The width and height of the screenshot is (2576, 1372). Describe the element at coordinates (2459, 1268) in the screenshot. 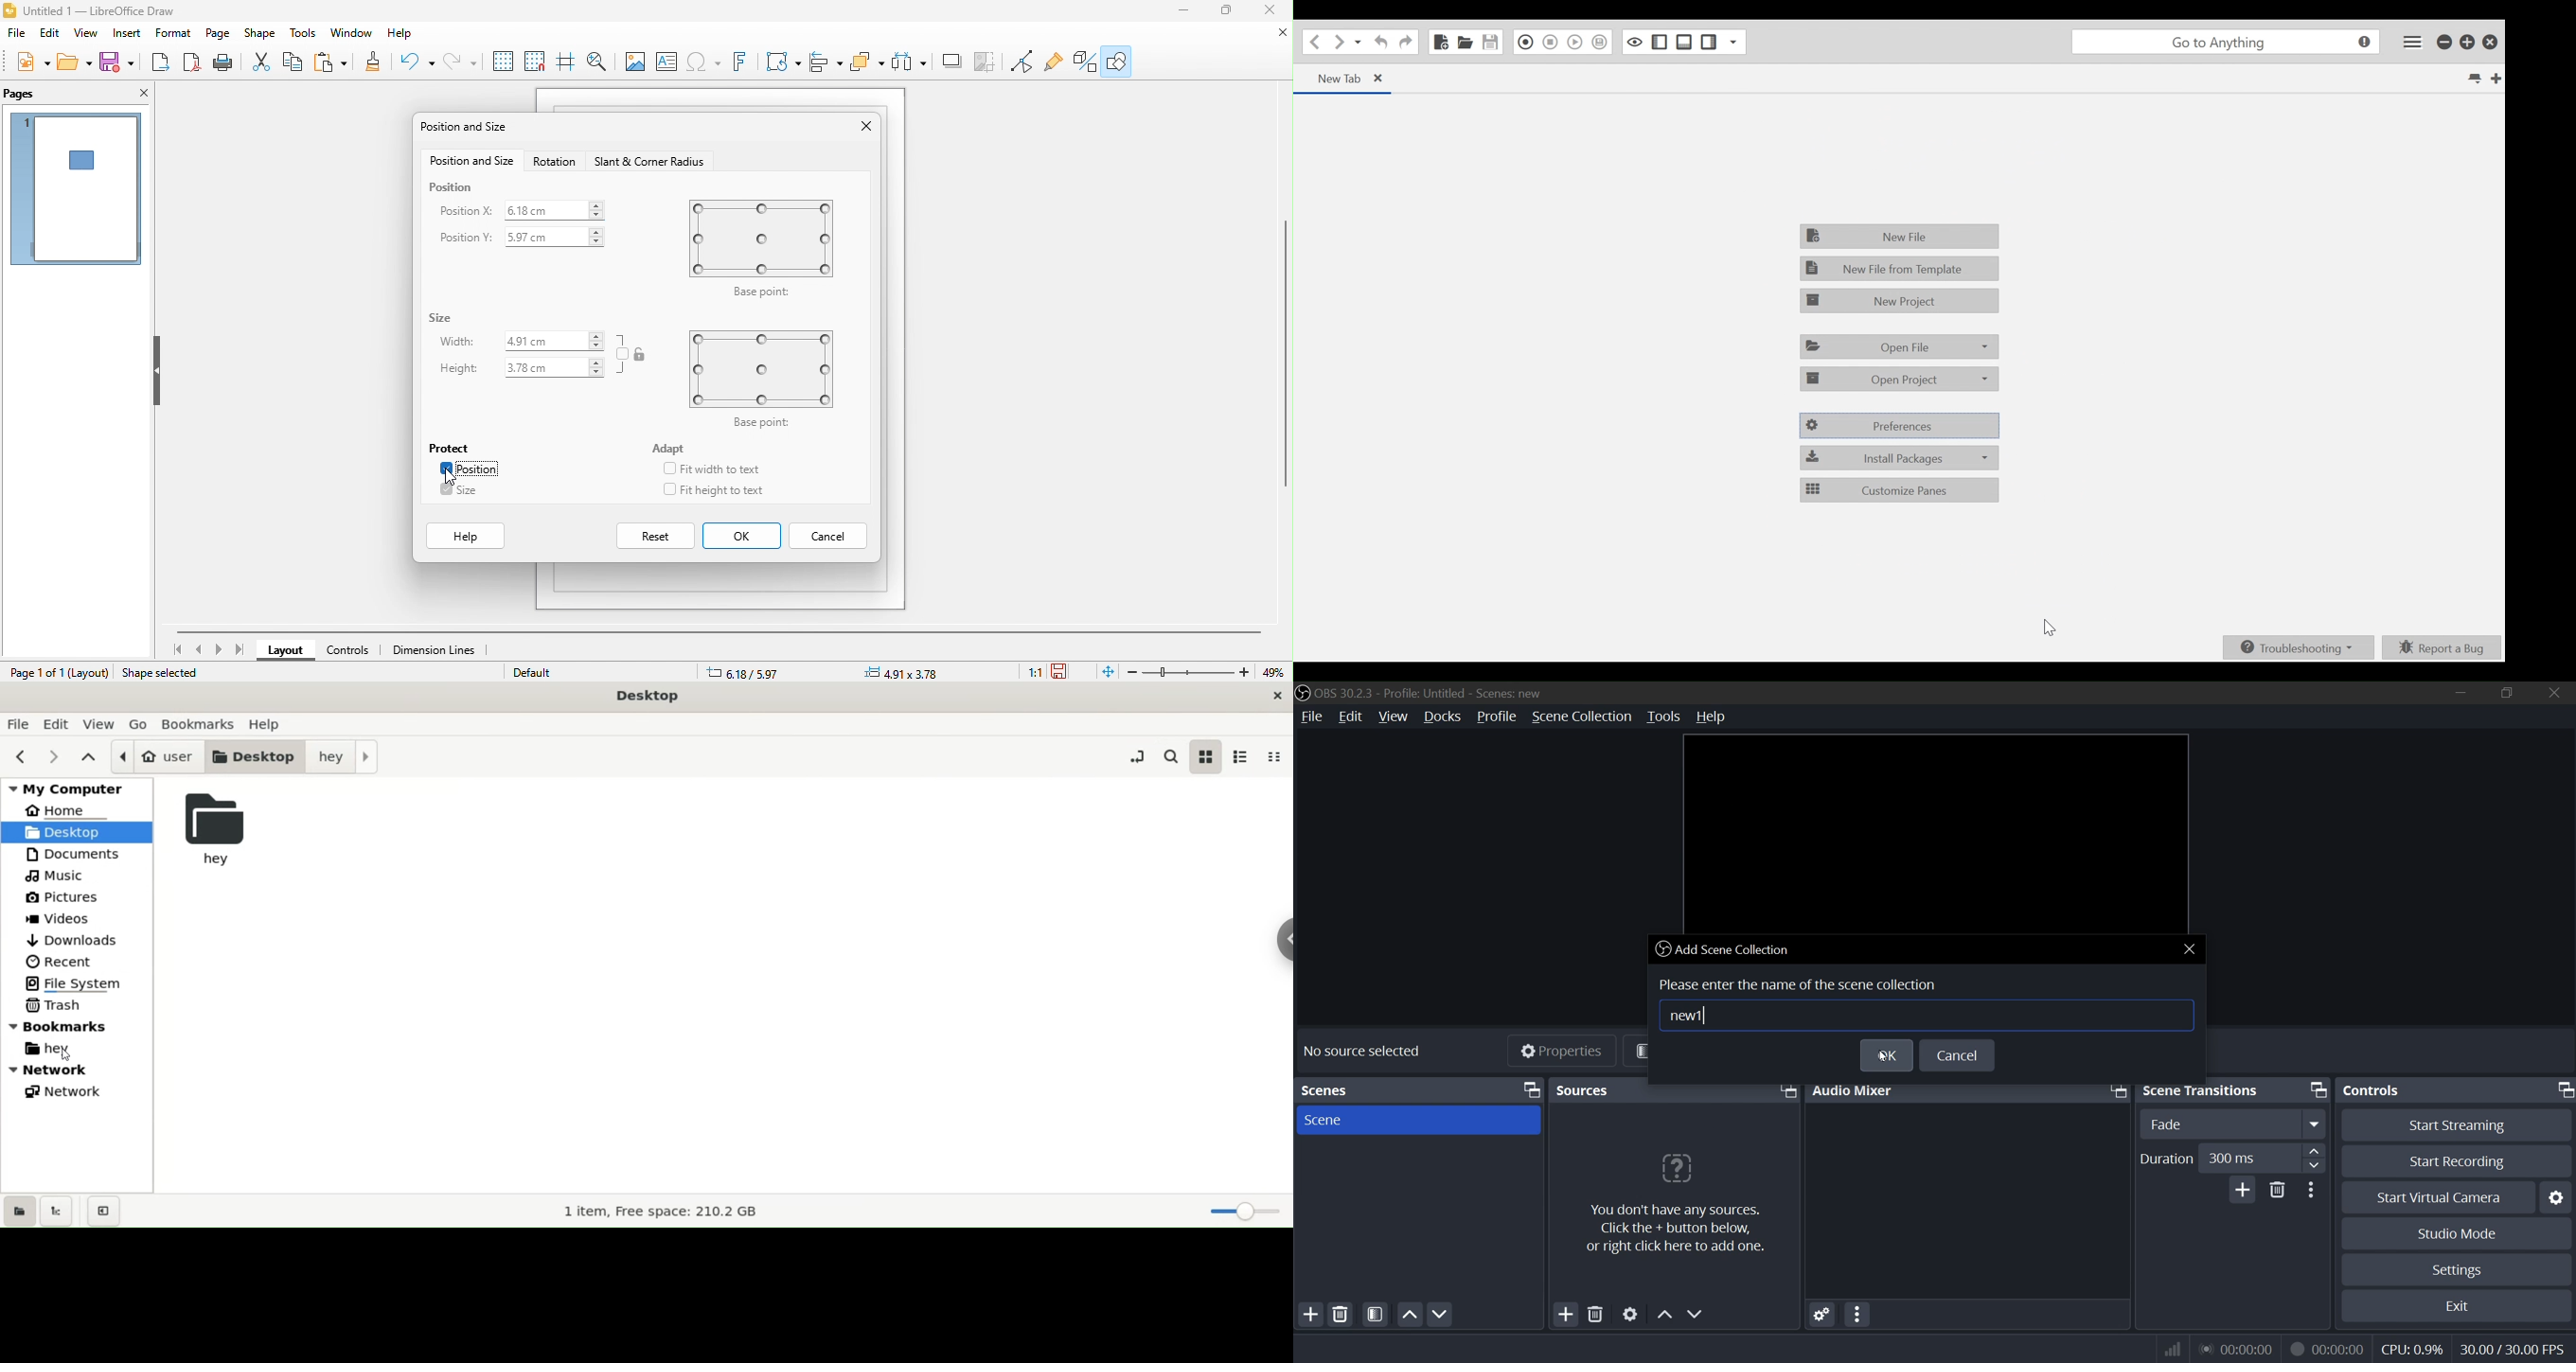

I see `settings` at that location.